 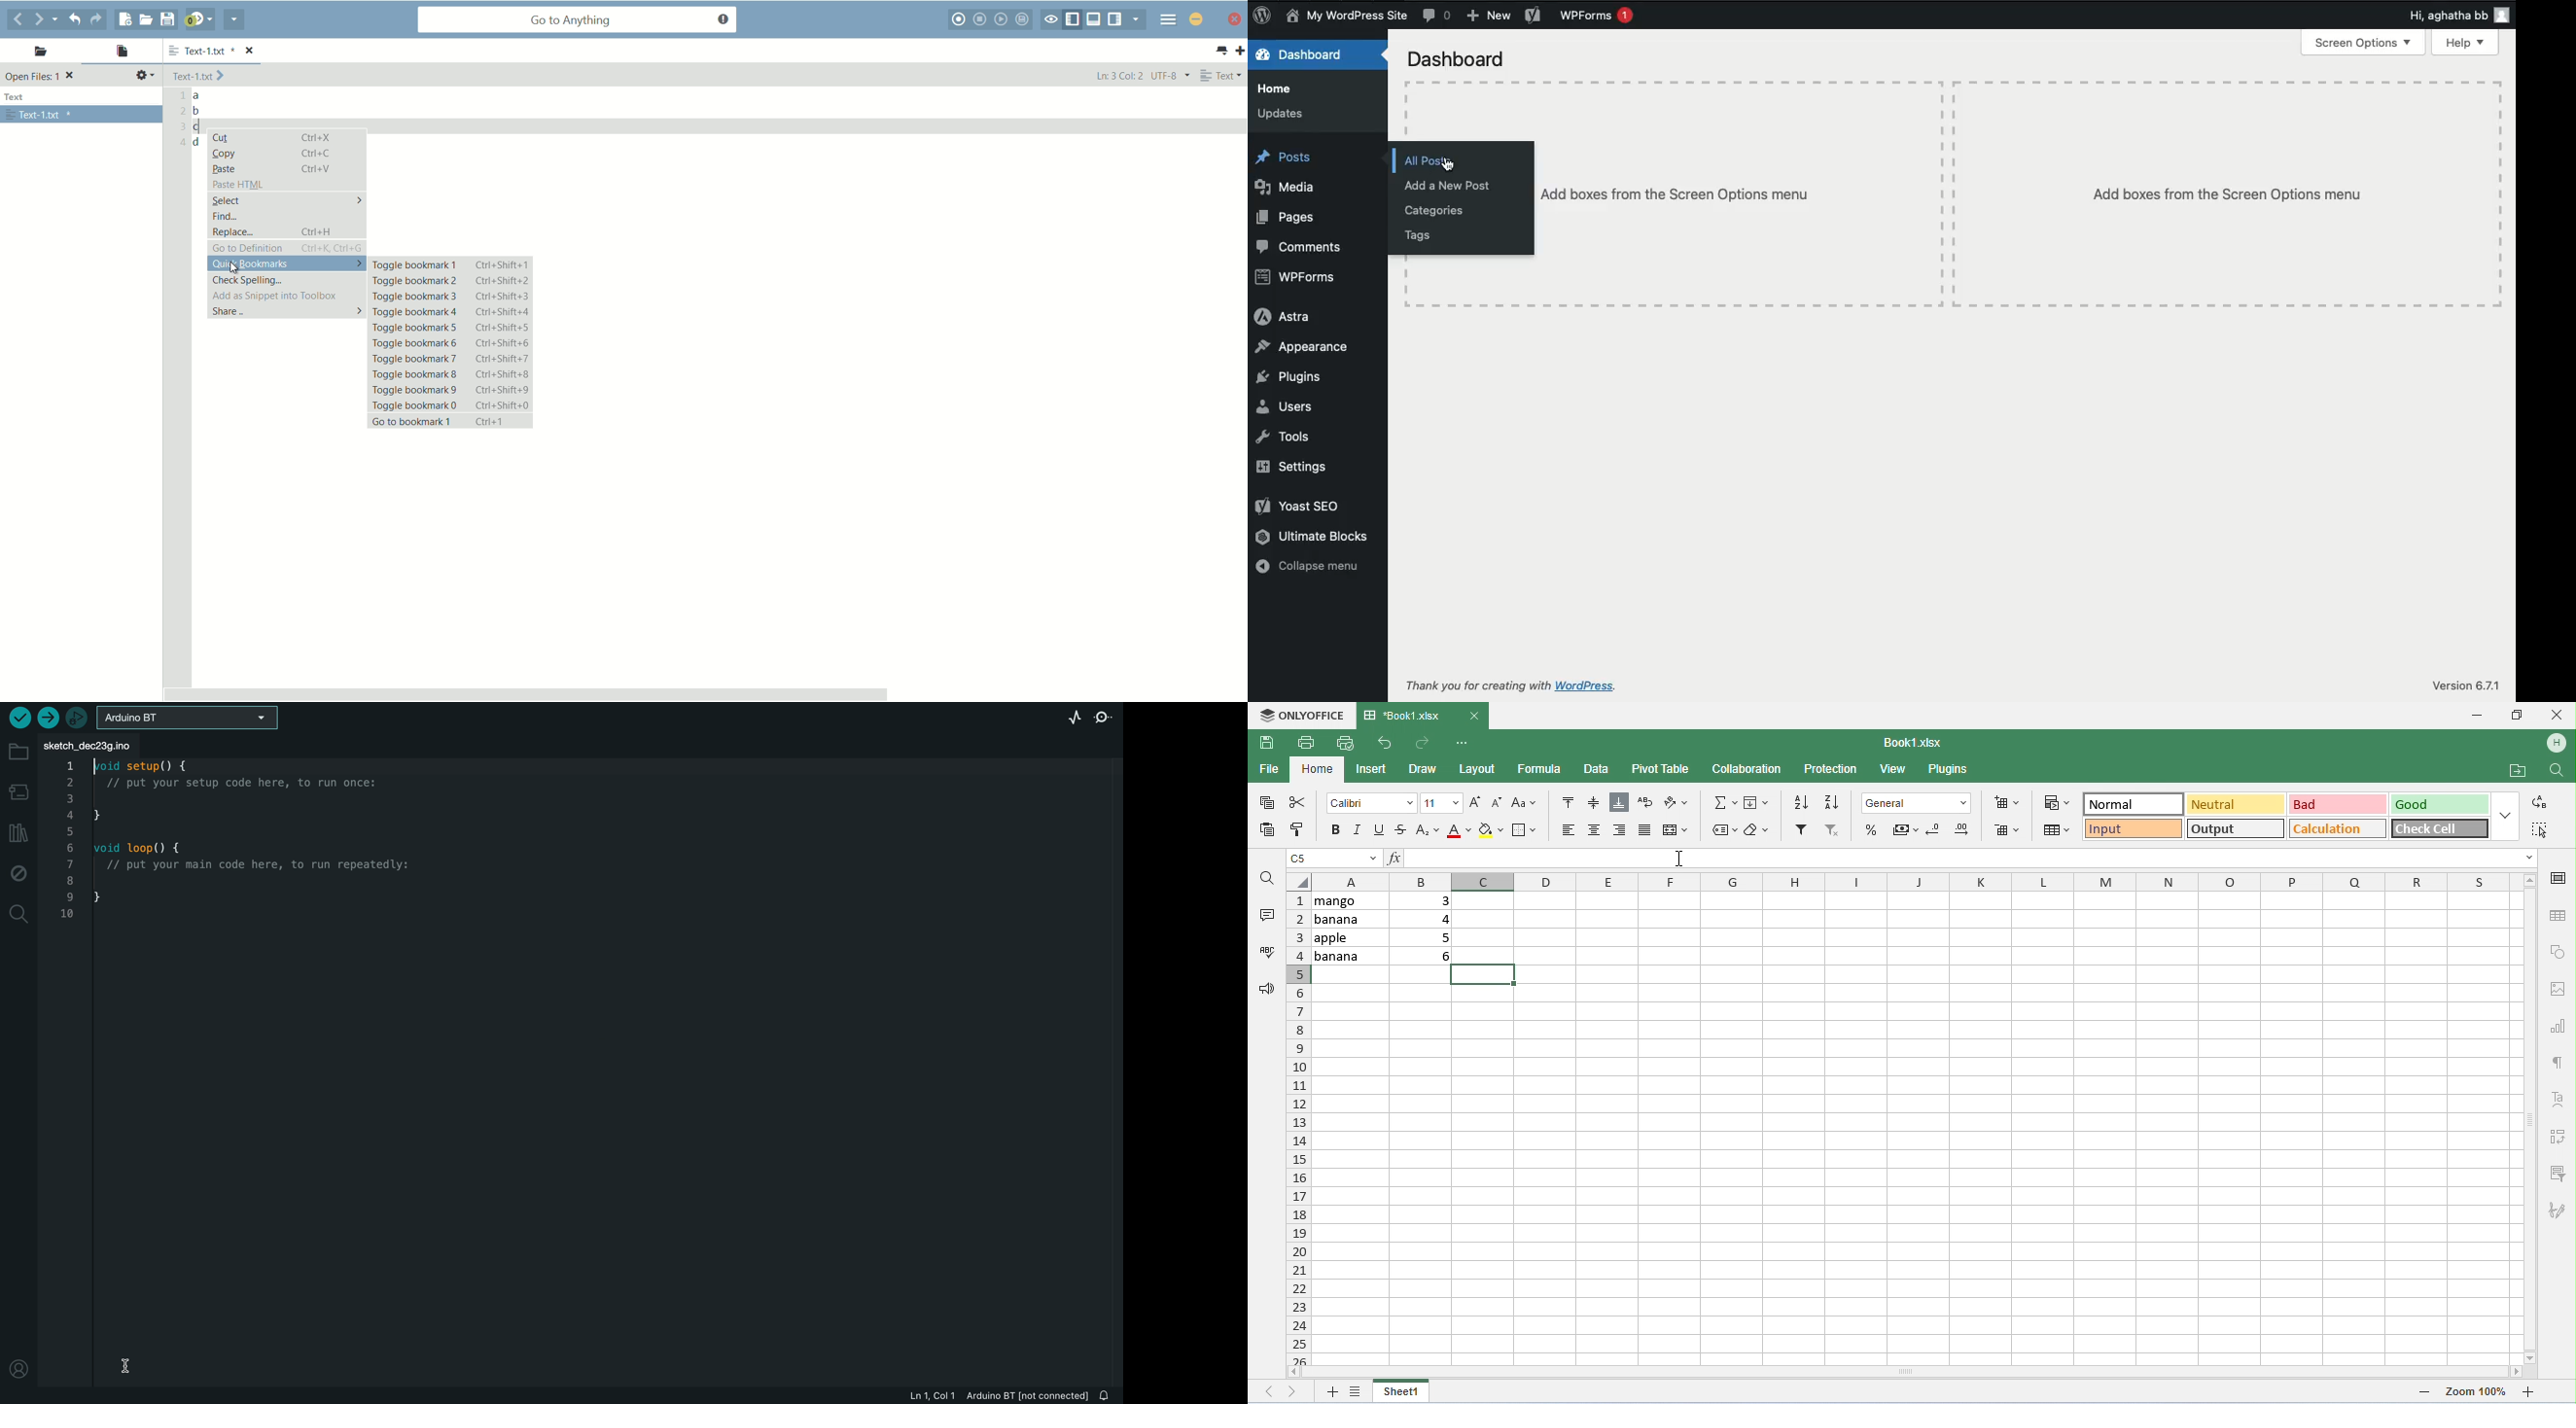 What do you see at coordinates (1136, 19) in the screenshot?
I see `show specific tab` at bounding box center [1136, 19].